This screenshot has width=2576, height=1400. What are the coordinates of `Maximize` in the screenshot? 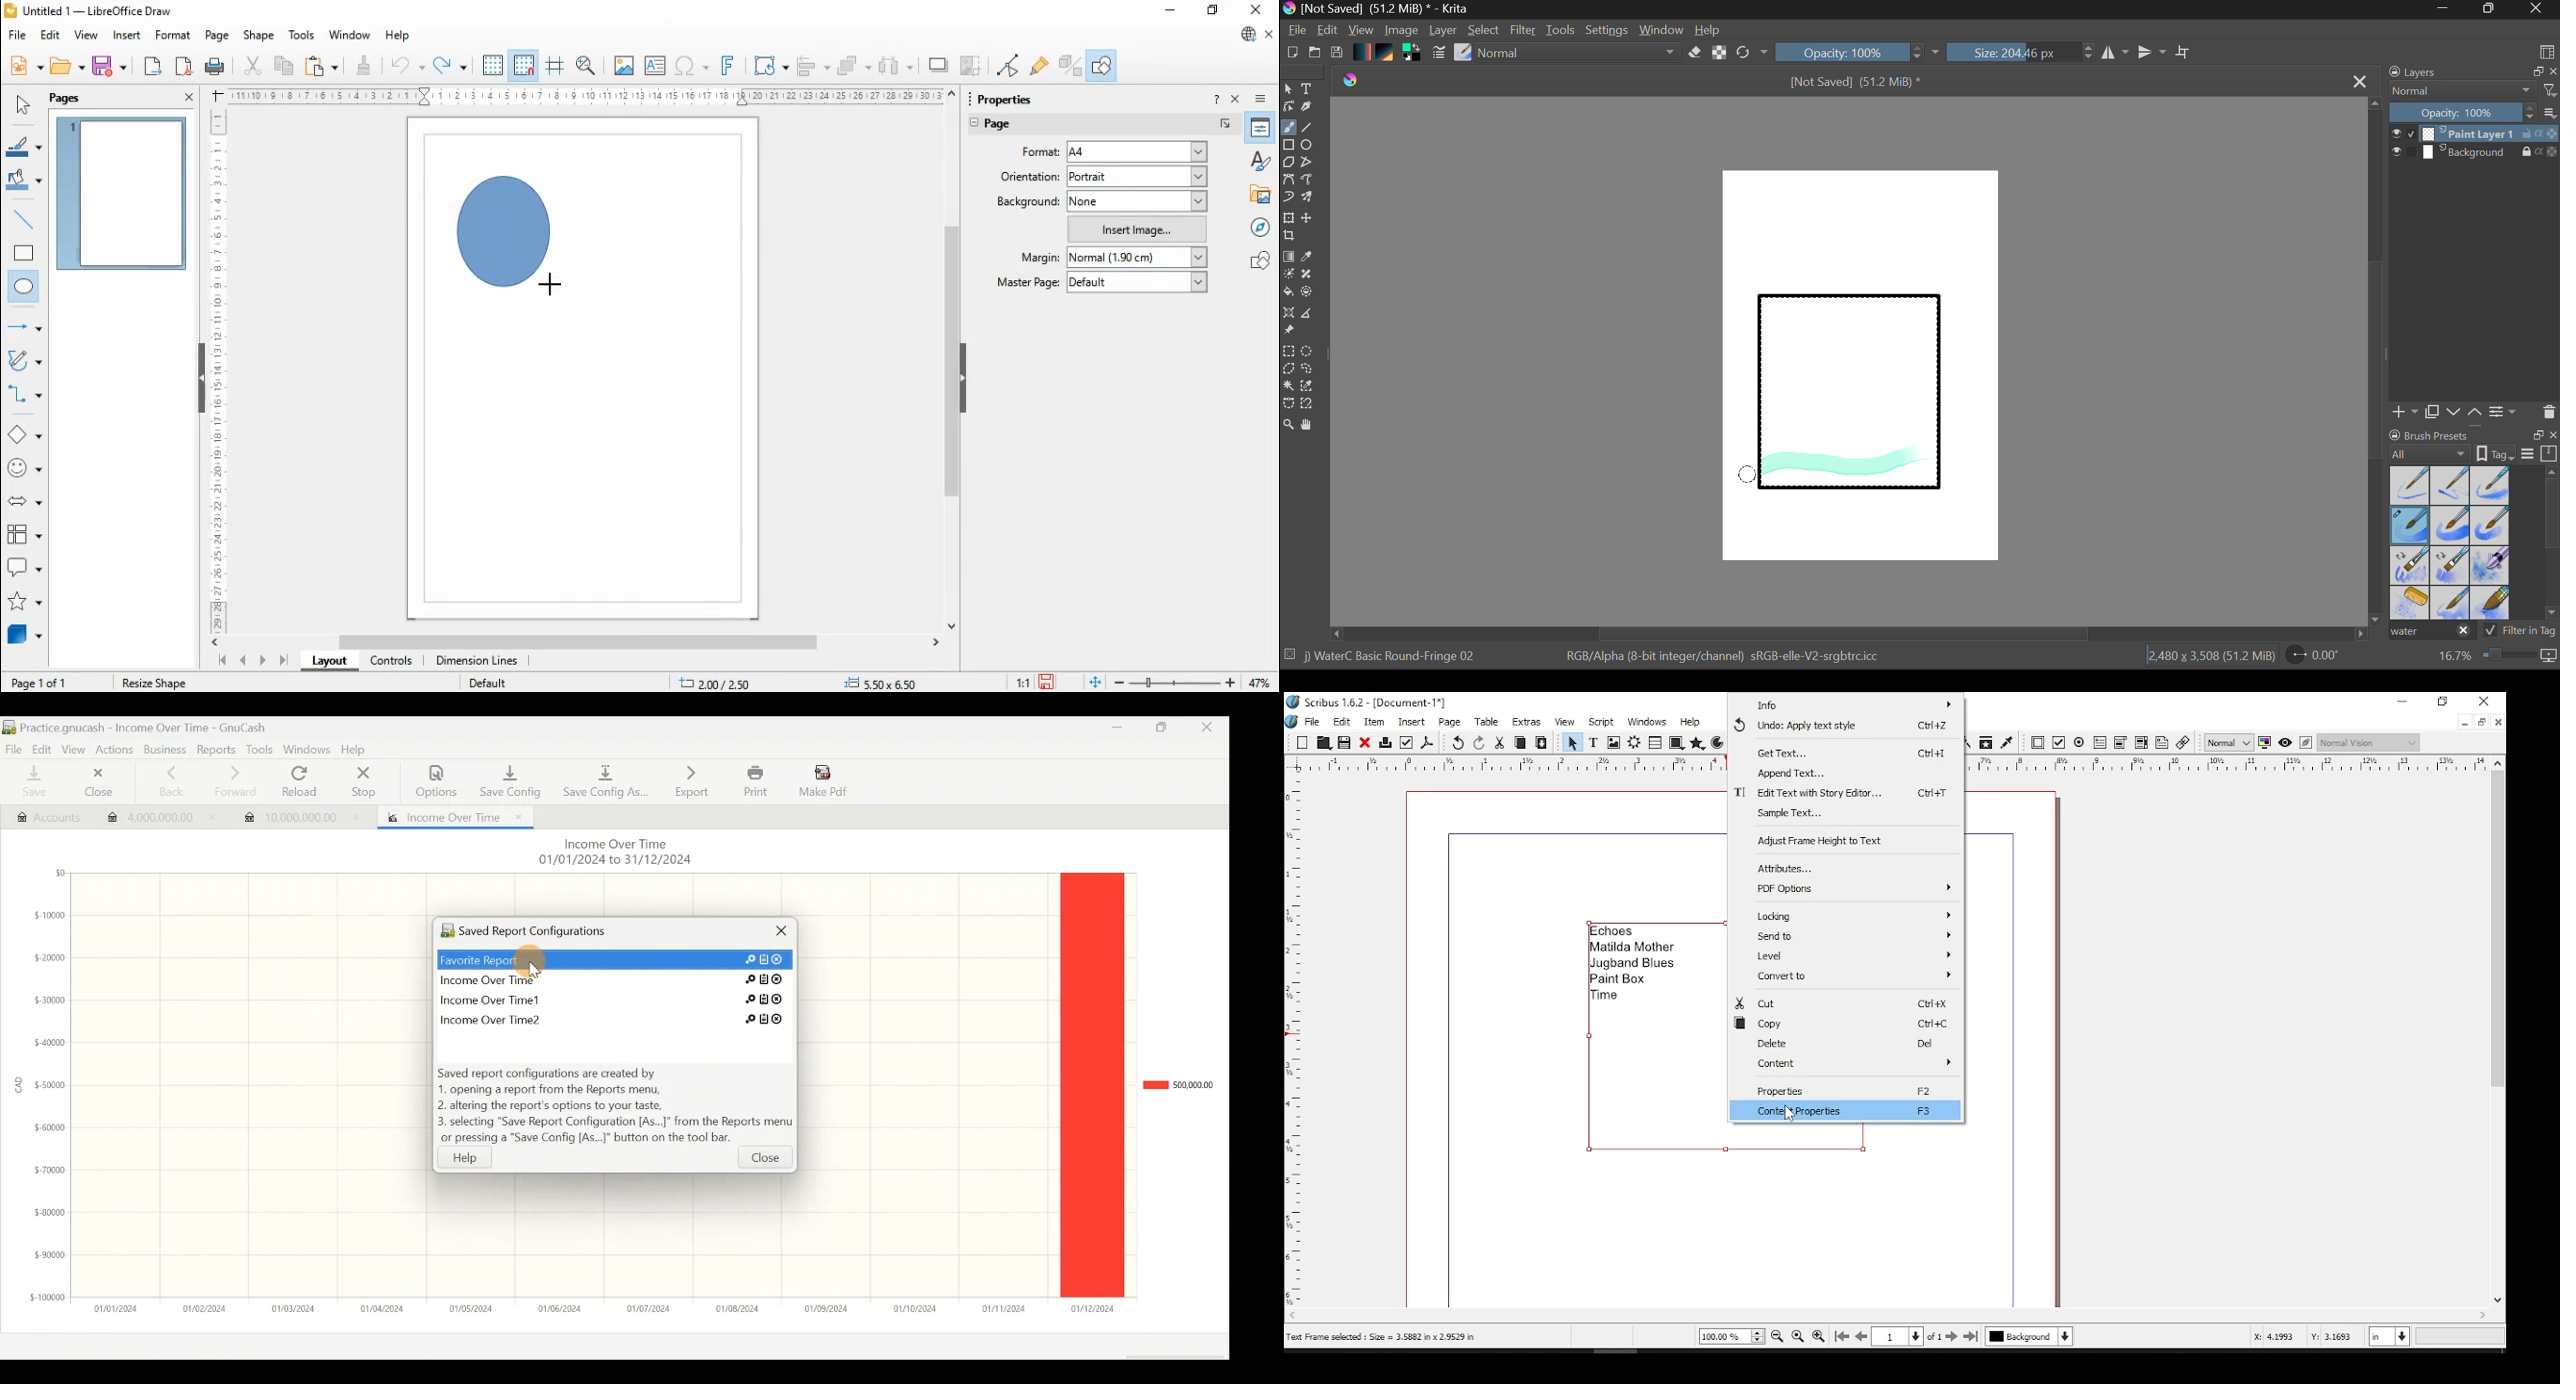 It's located at (1163, 730).